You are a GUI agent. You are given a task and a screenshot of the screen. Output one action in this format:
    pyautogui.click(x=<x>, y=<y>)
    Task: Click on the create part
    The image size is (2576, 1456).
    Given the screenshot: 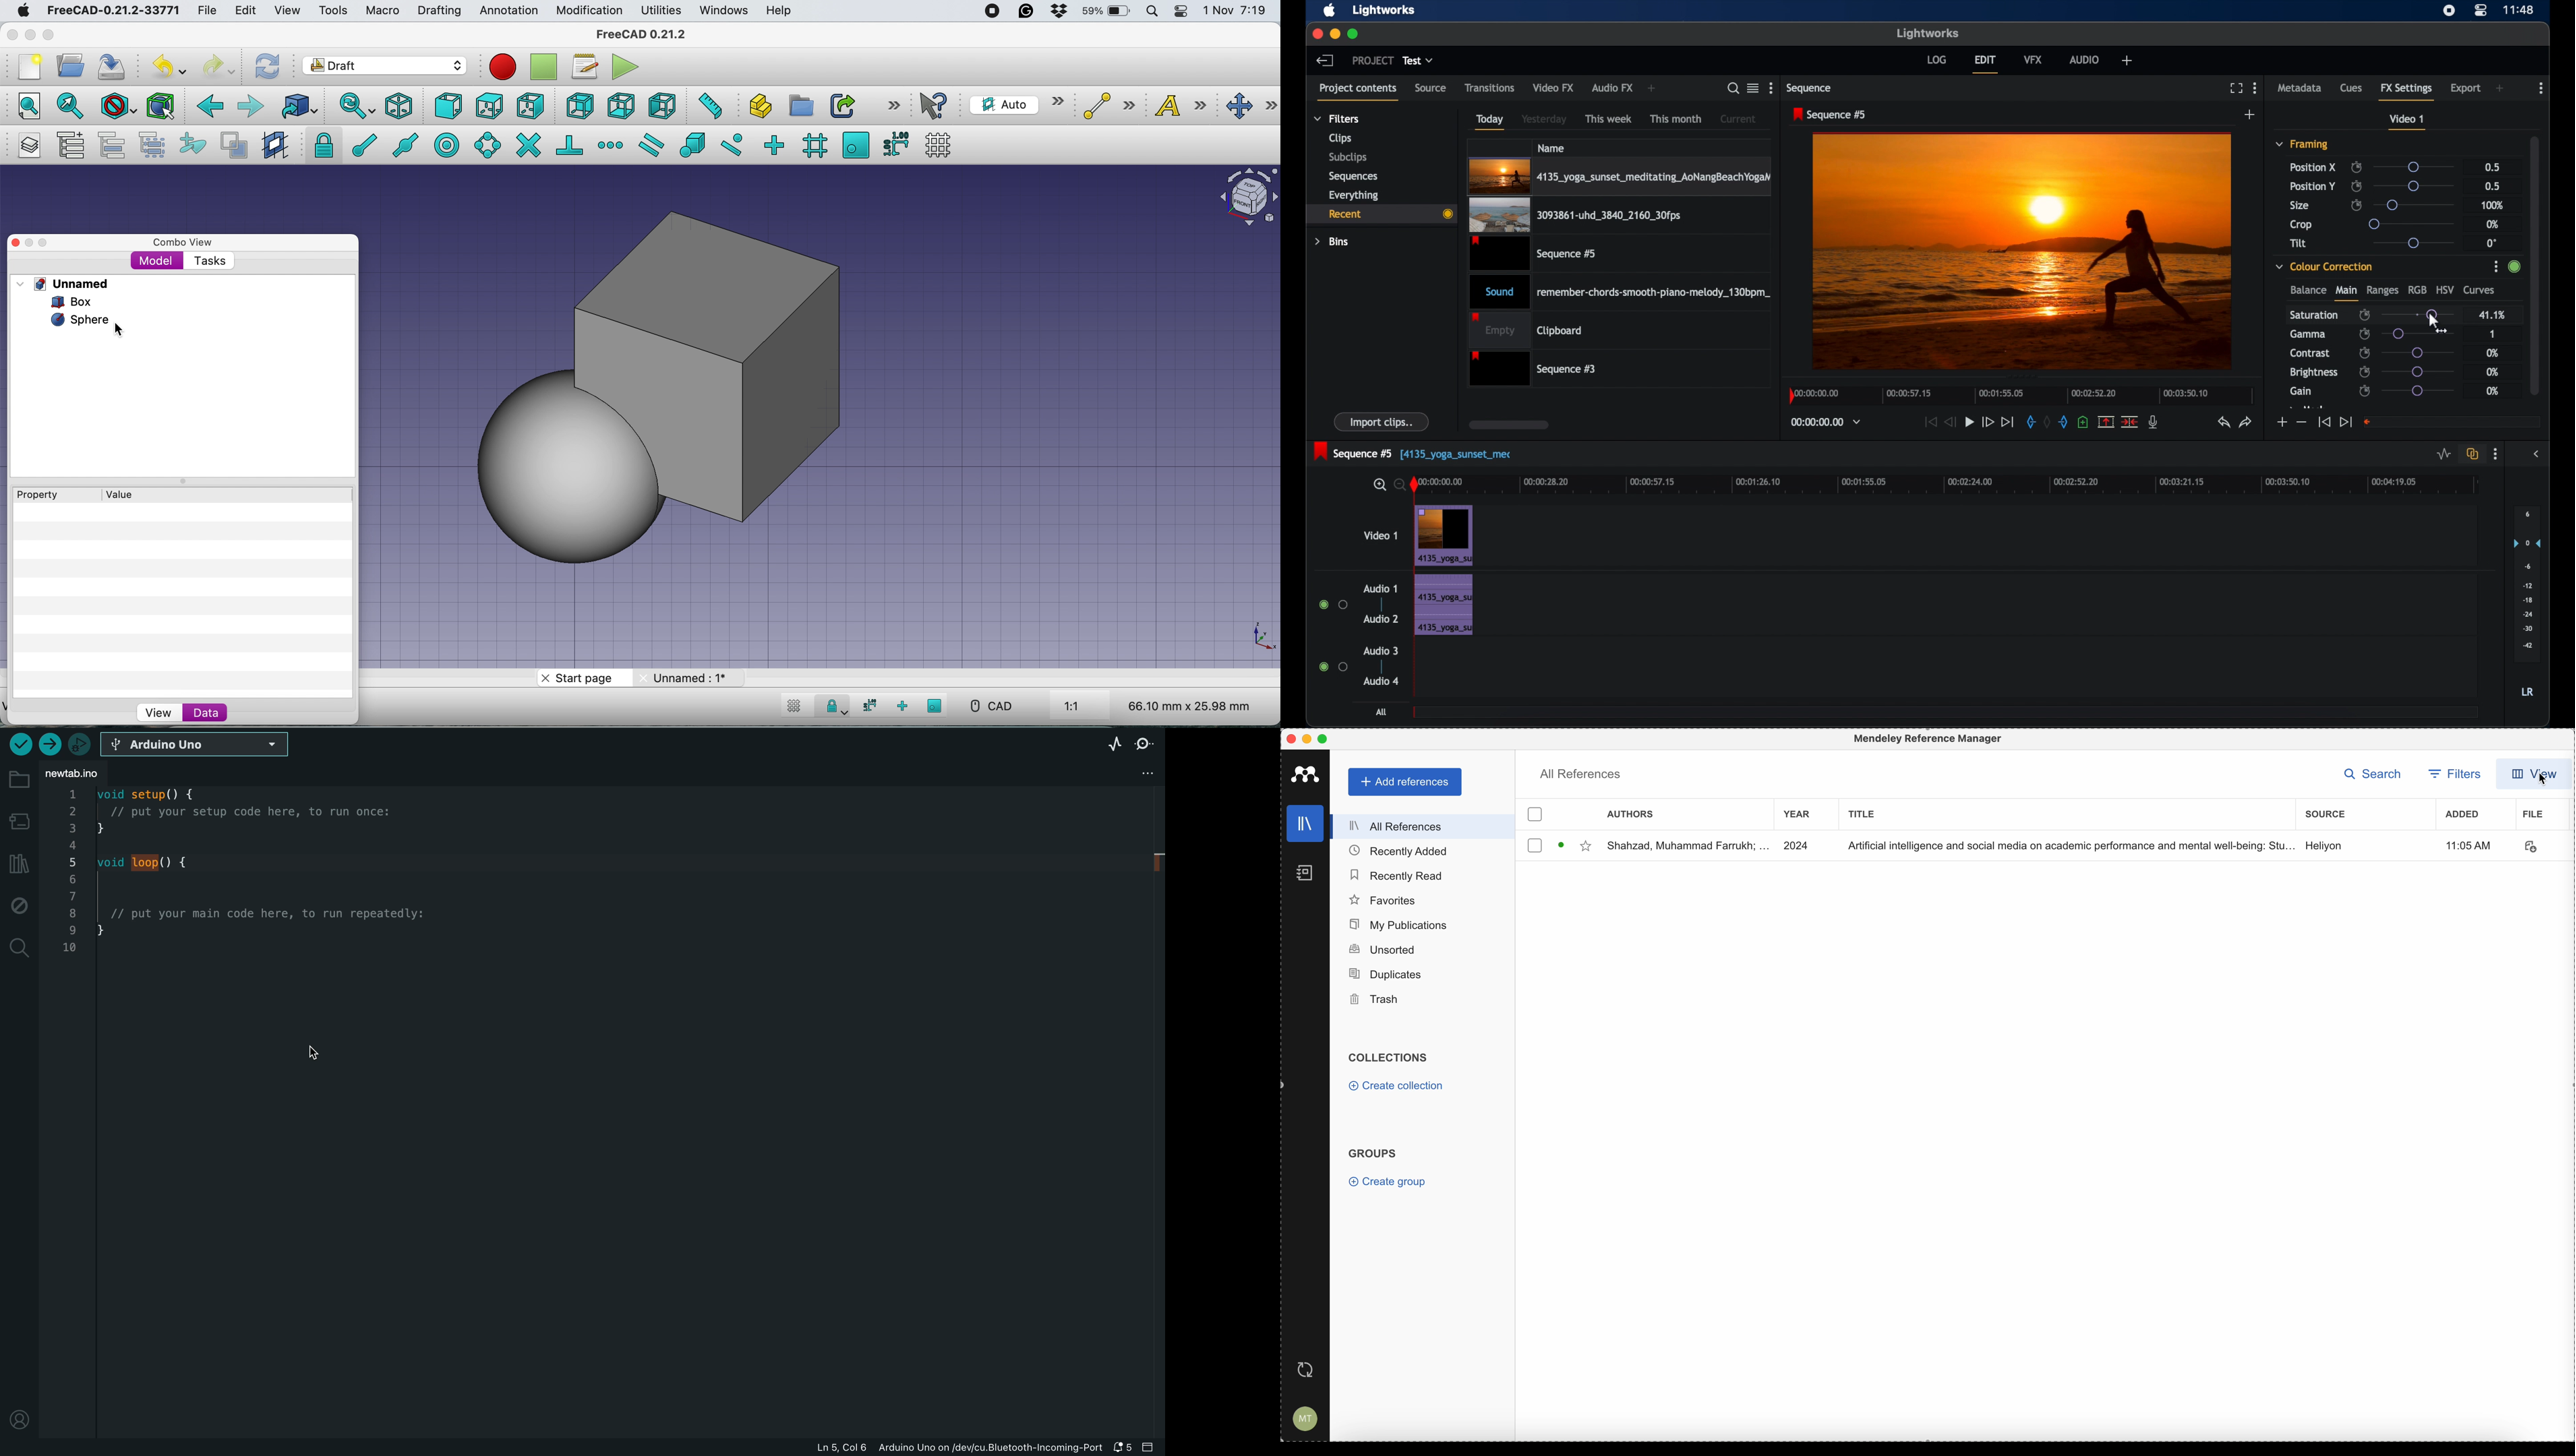 What is the action you would take?
    pyautogui.click(x=758, y=108)
    